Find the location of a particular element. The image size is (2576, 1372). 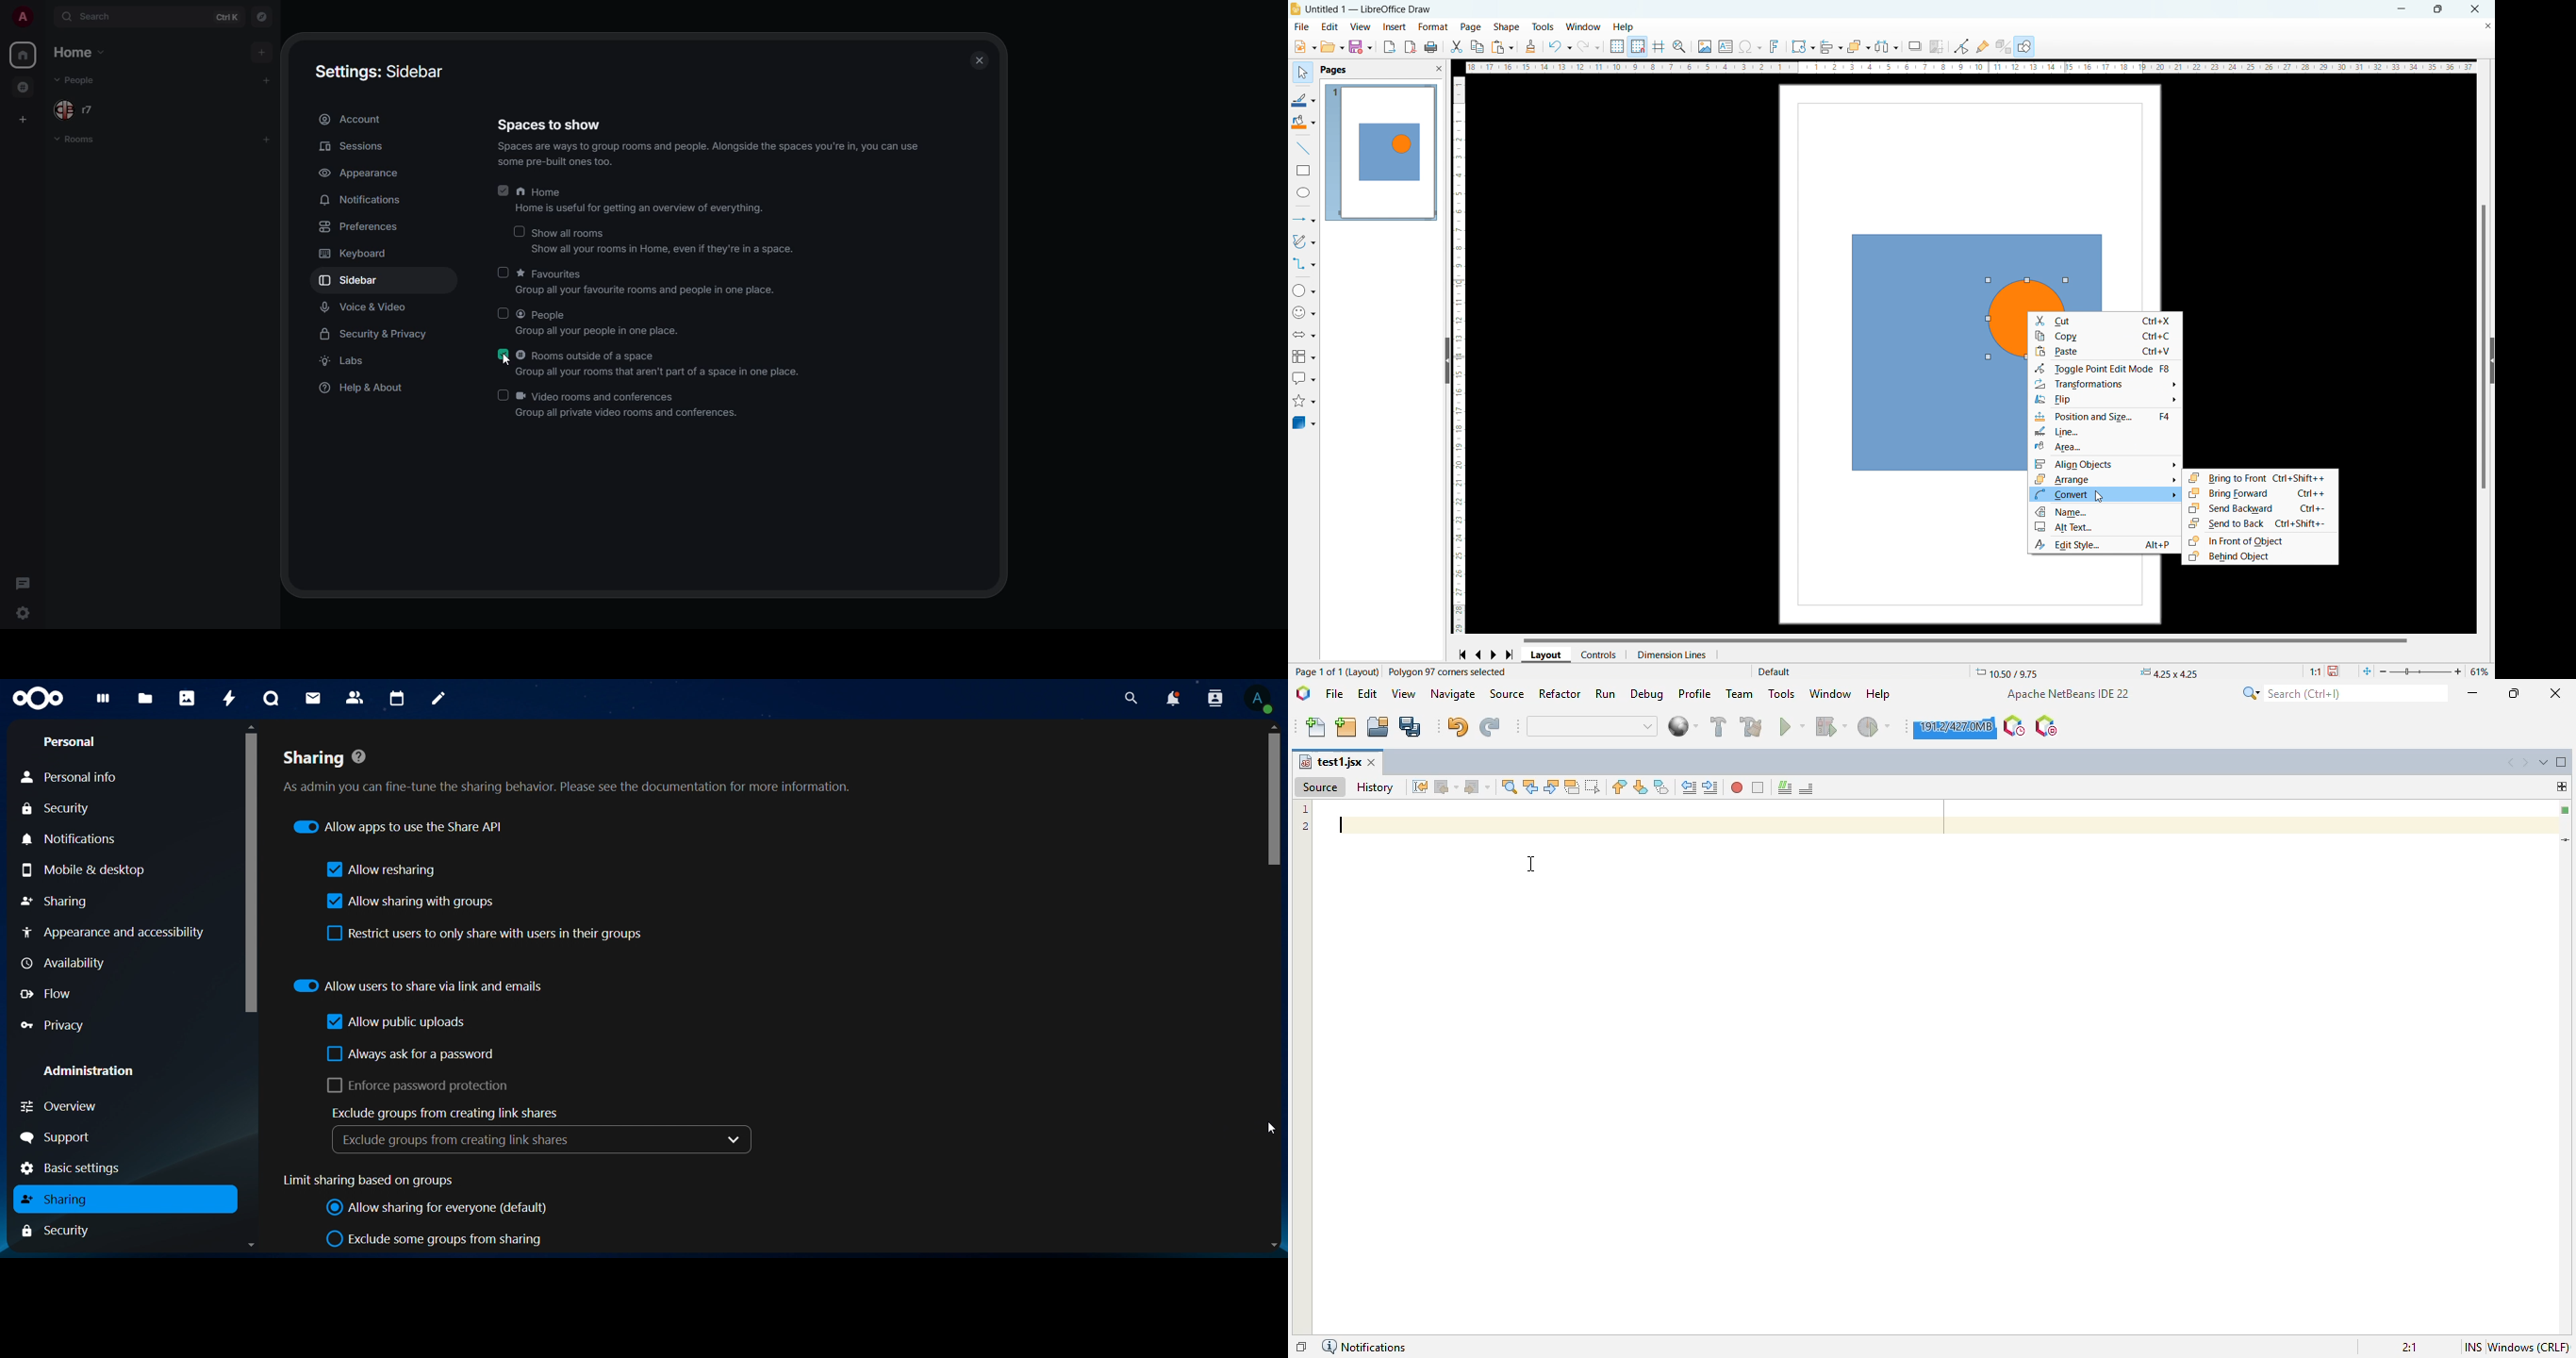

export directly as pdf is located at coordinates (1409, 47).